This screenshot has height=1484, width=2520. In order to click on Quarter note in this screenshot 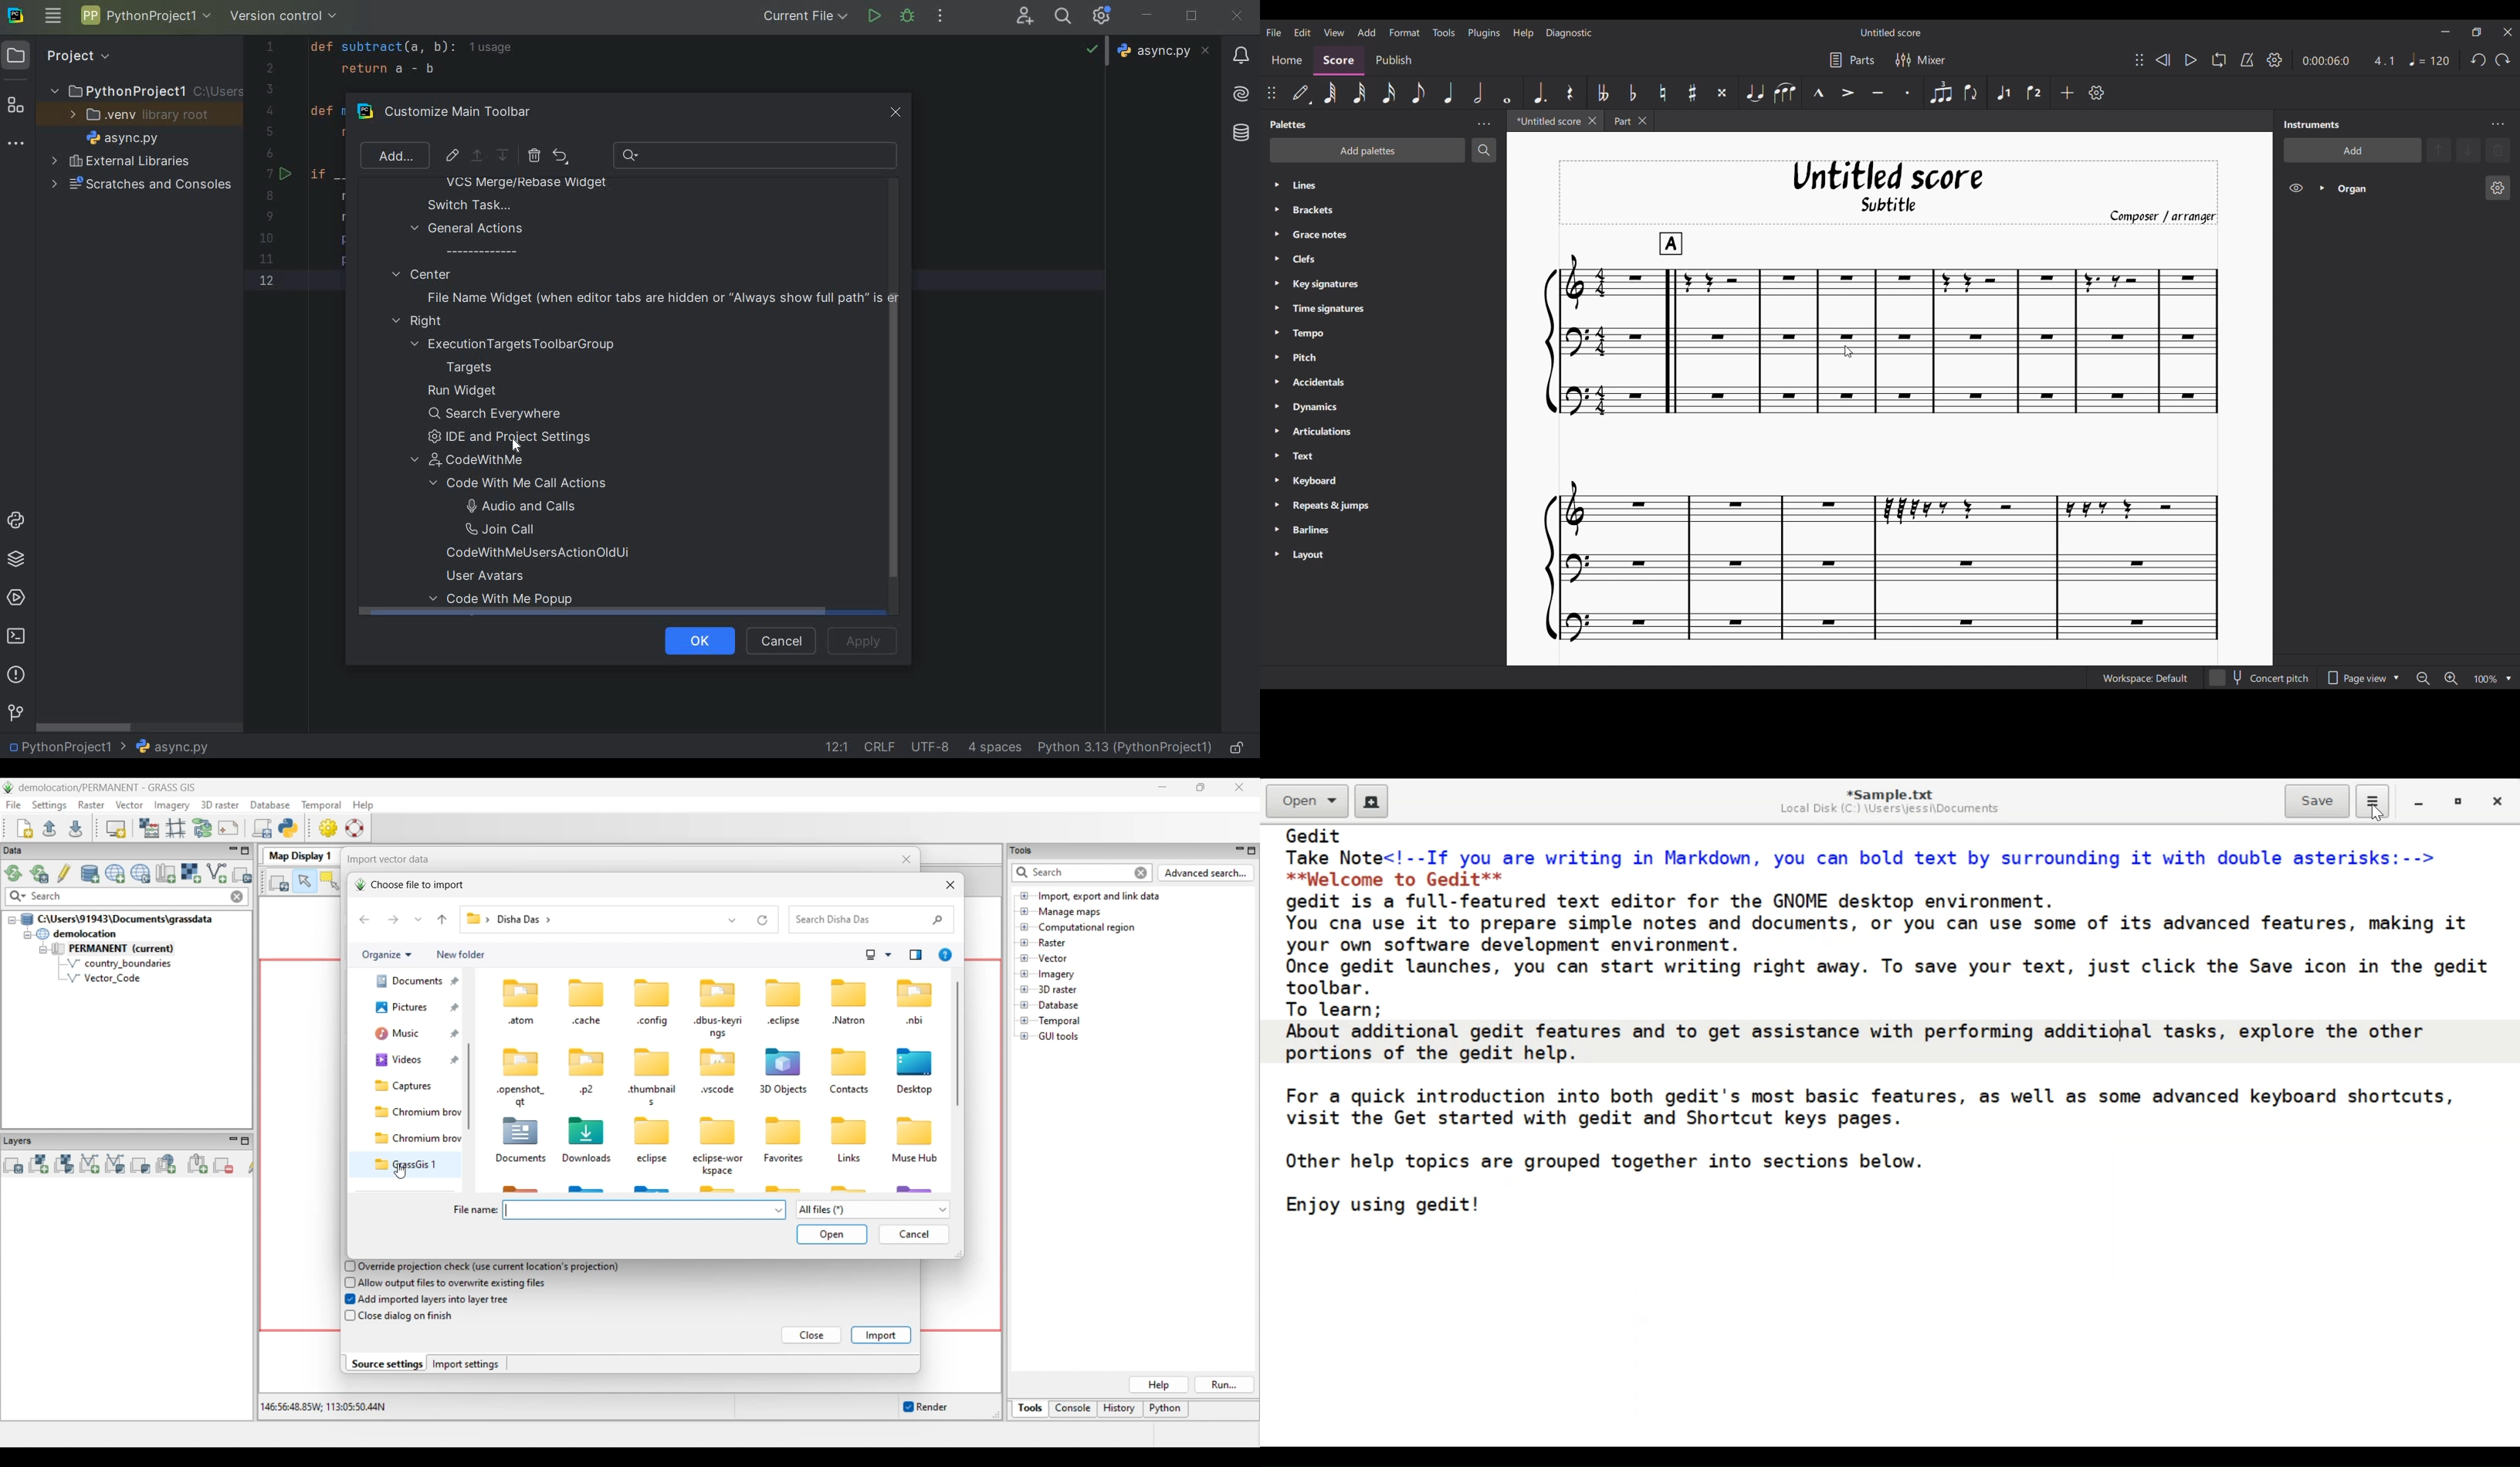, I will do `click(1448, 92)`.